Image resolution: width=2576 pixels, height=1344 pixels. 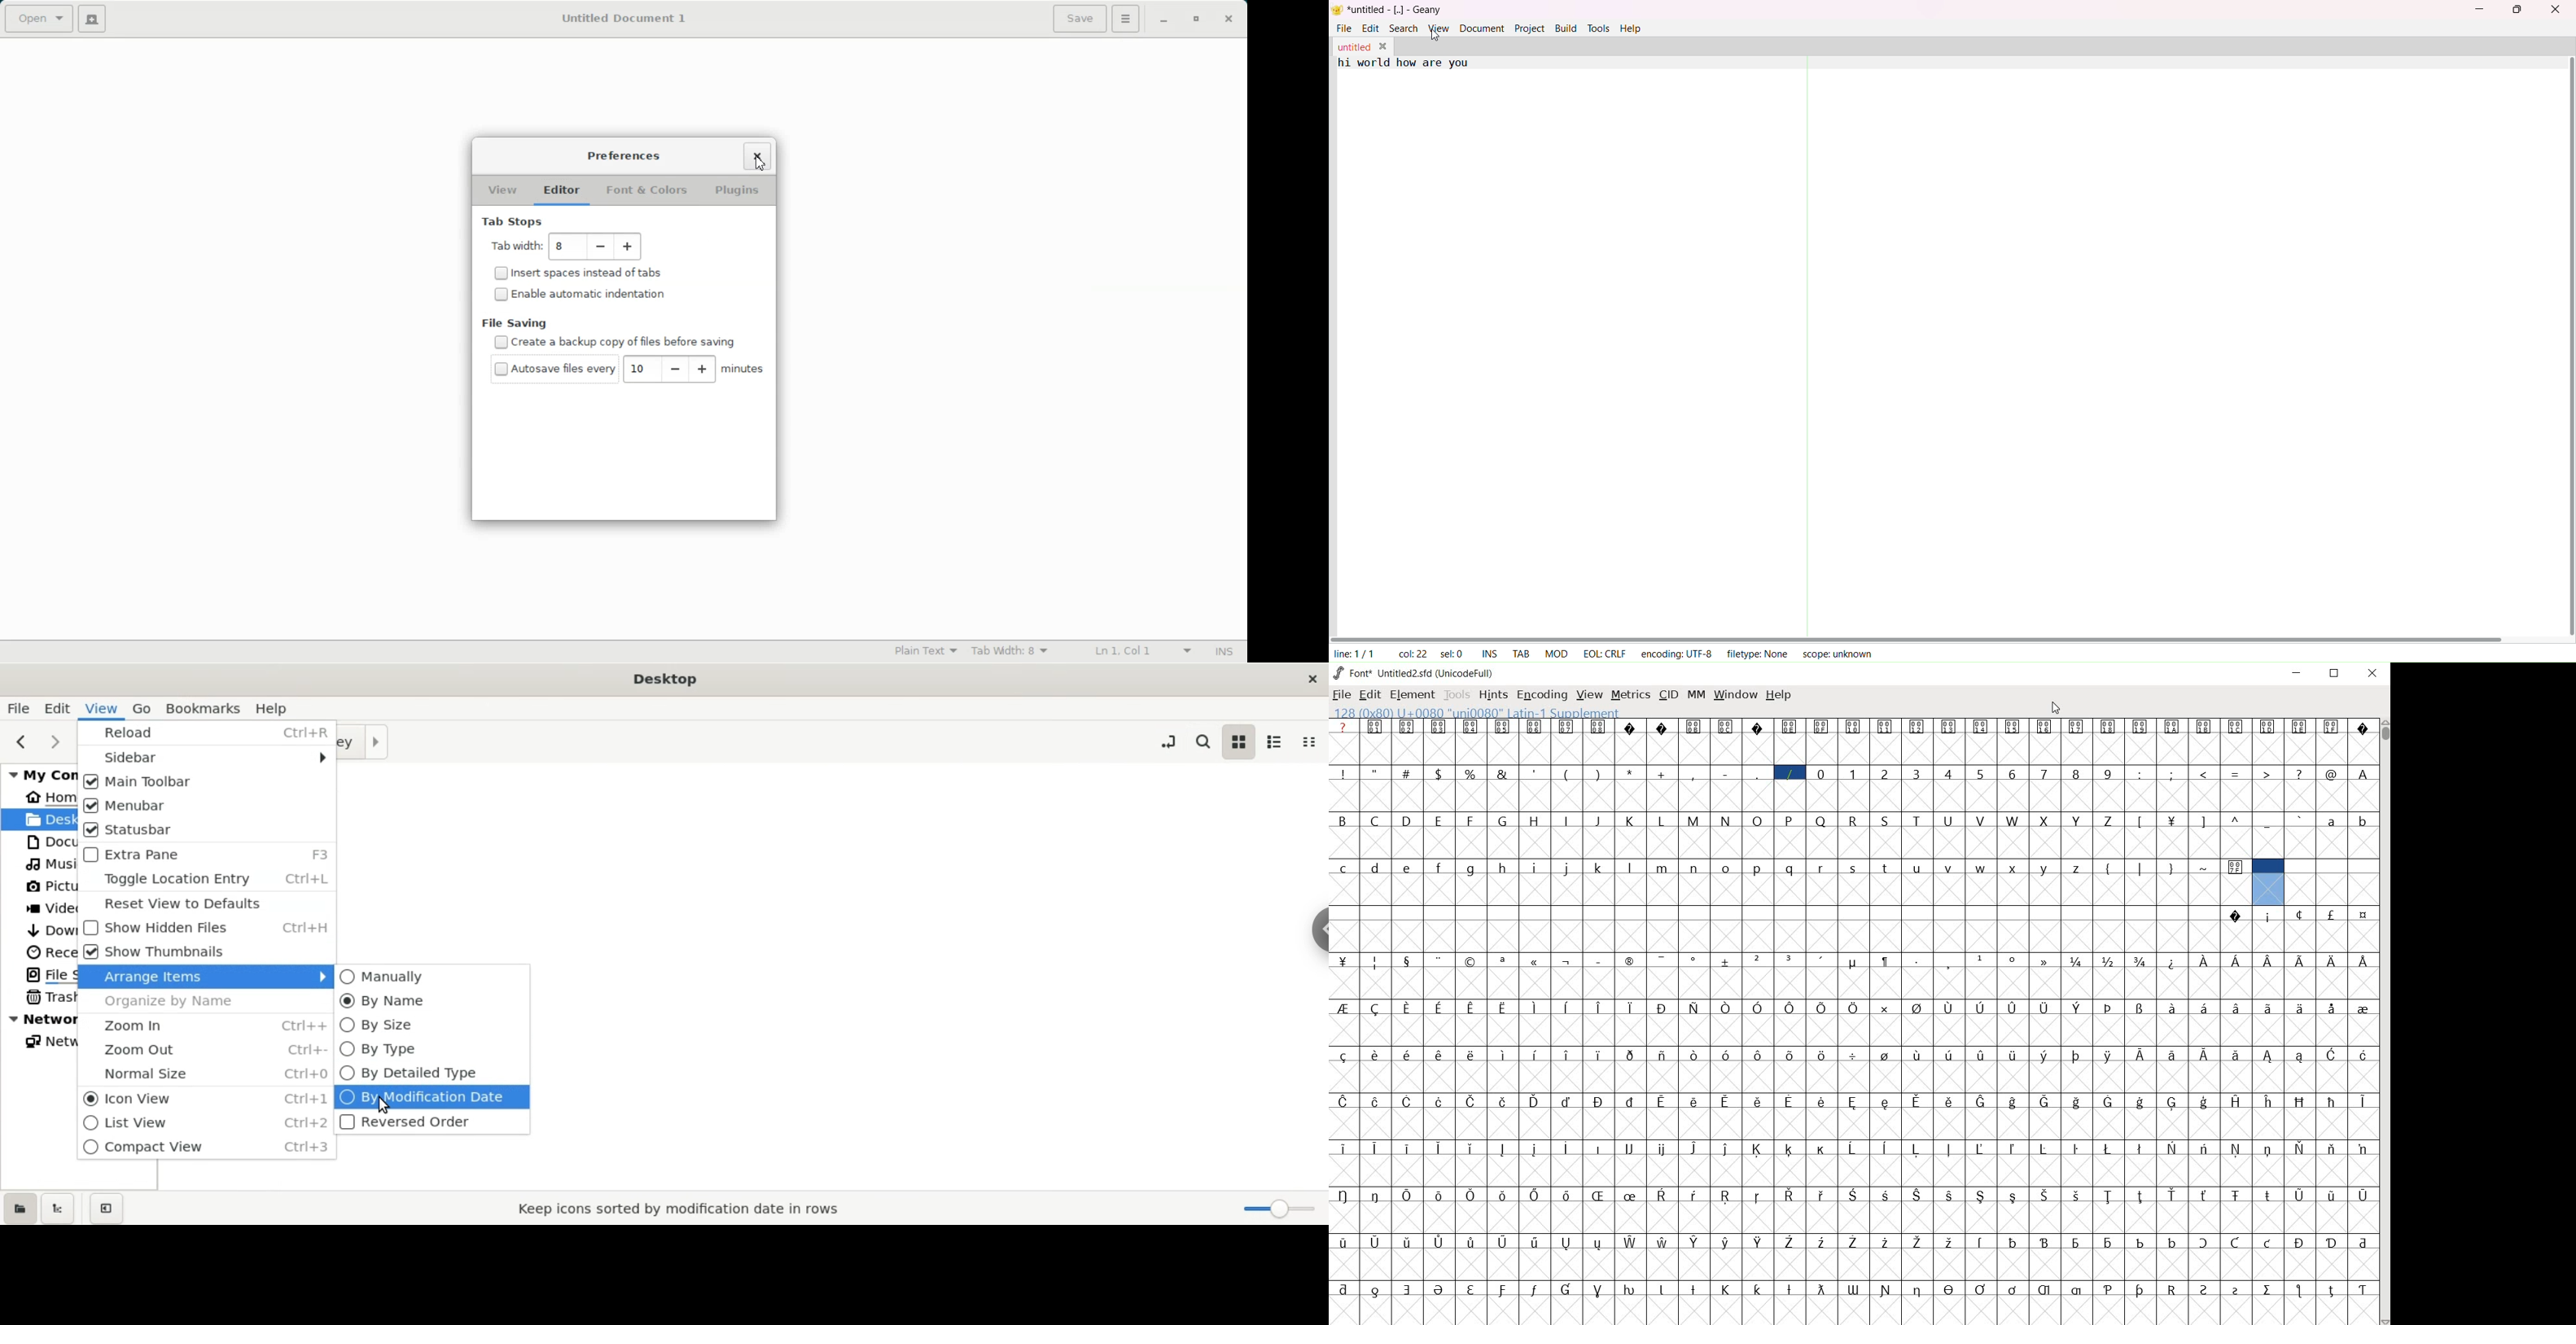 I want to click on Symbol, so click(x=2109, y=1242).